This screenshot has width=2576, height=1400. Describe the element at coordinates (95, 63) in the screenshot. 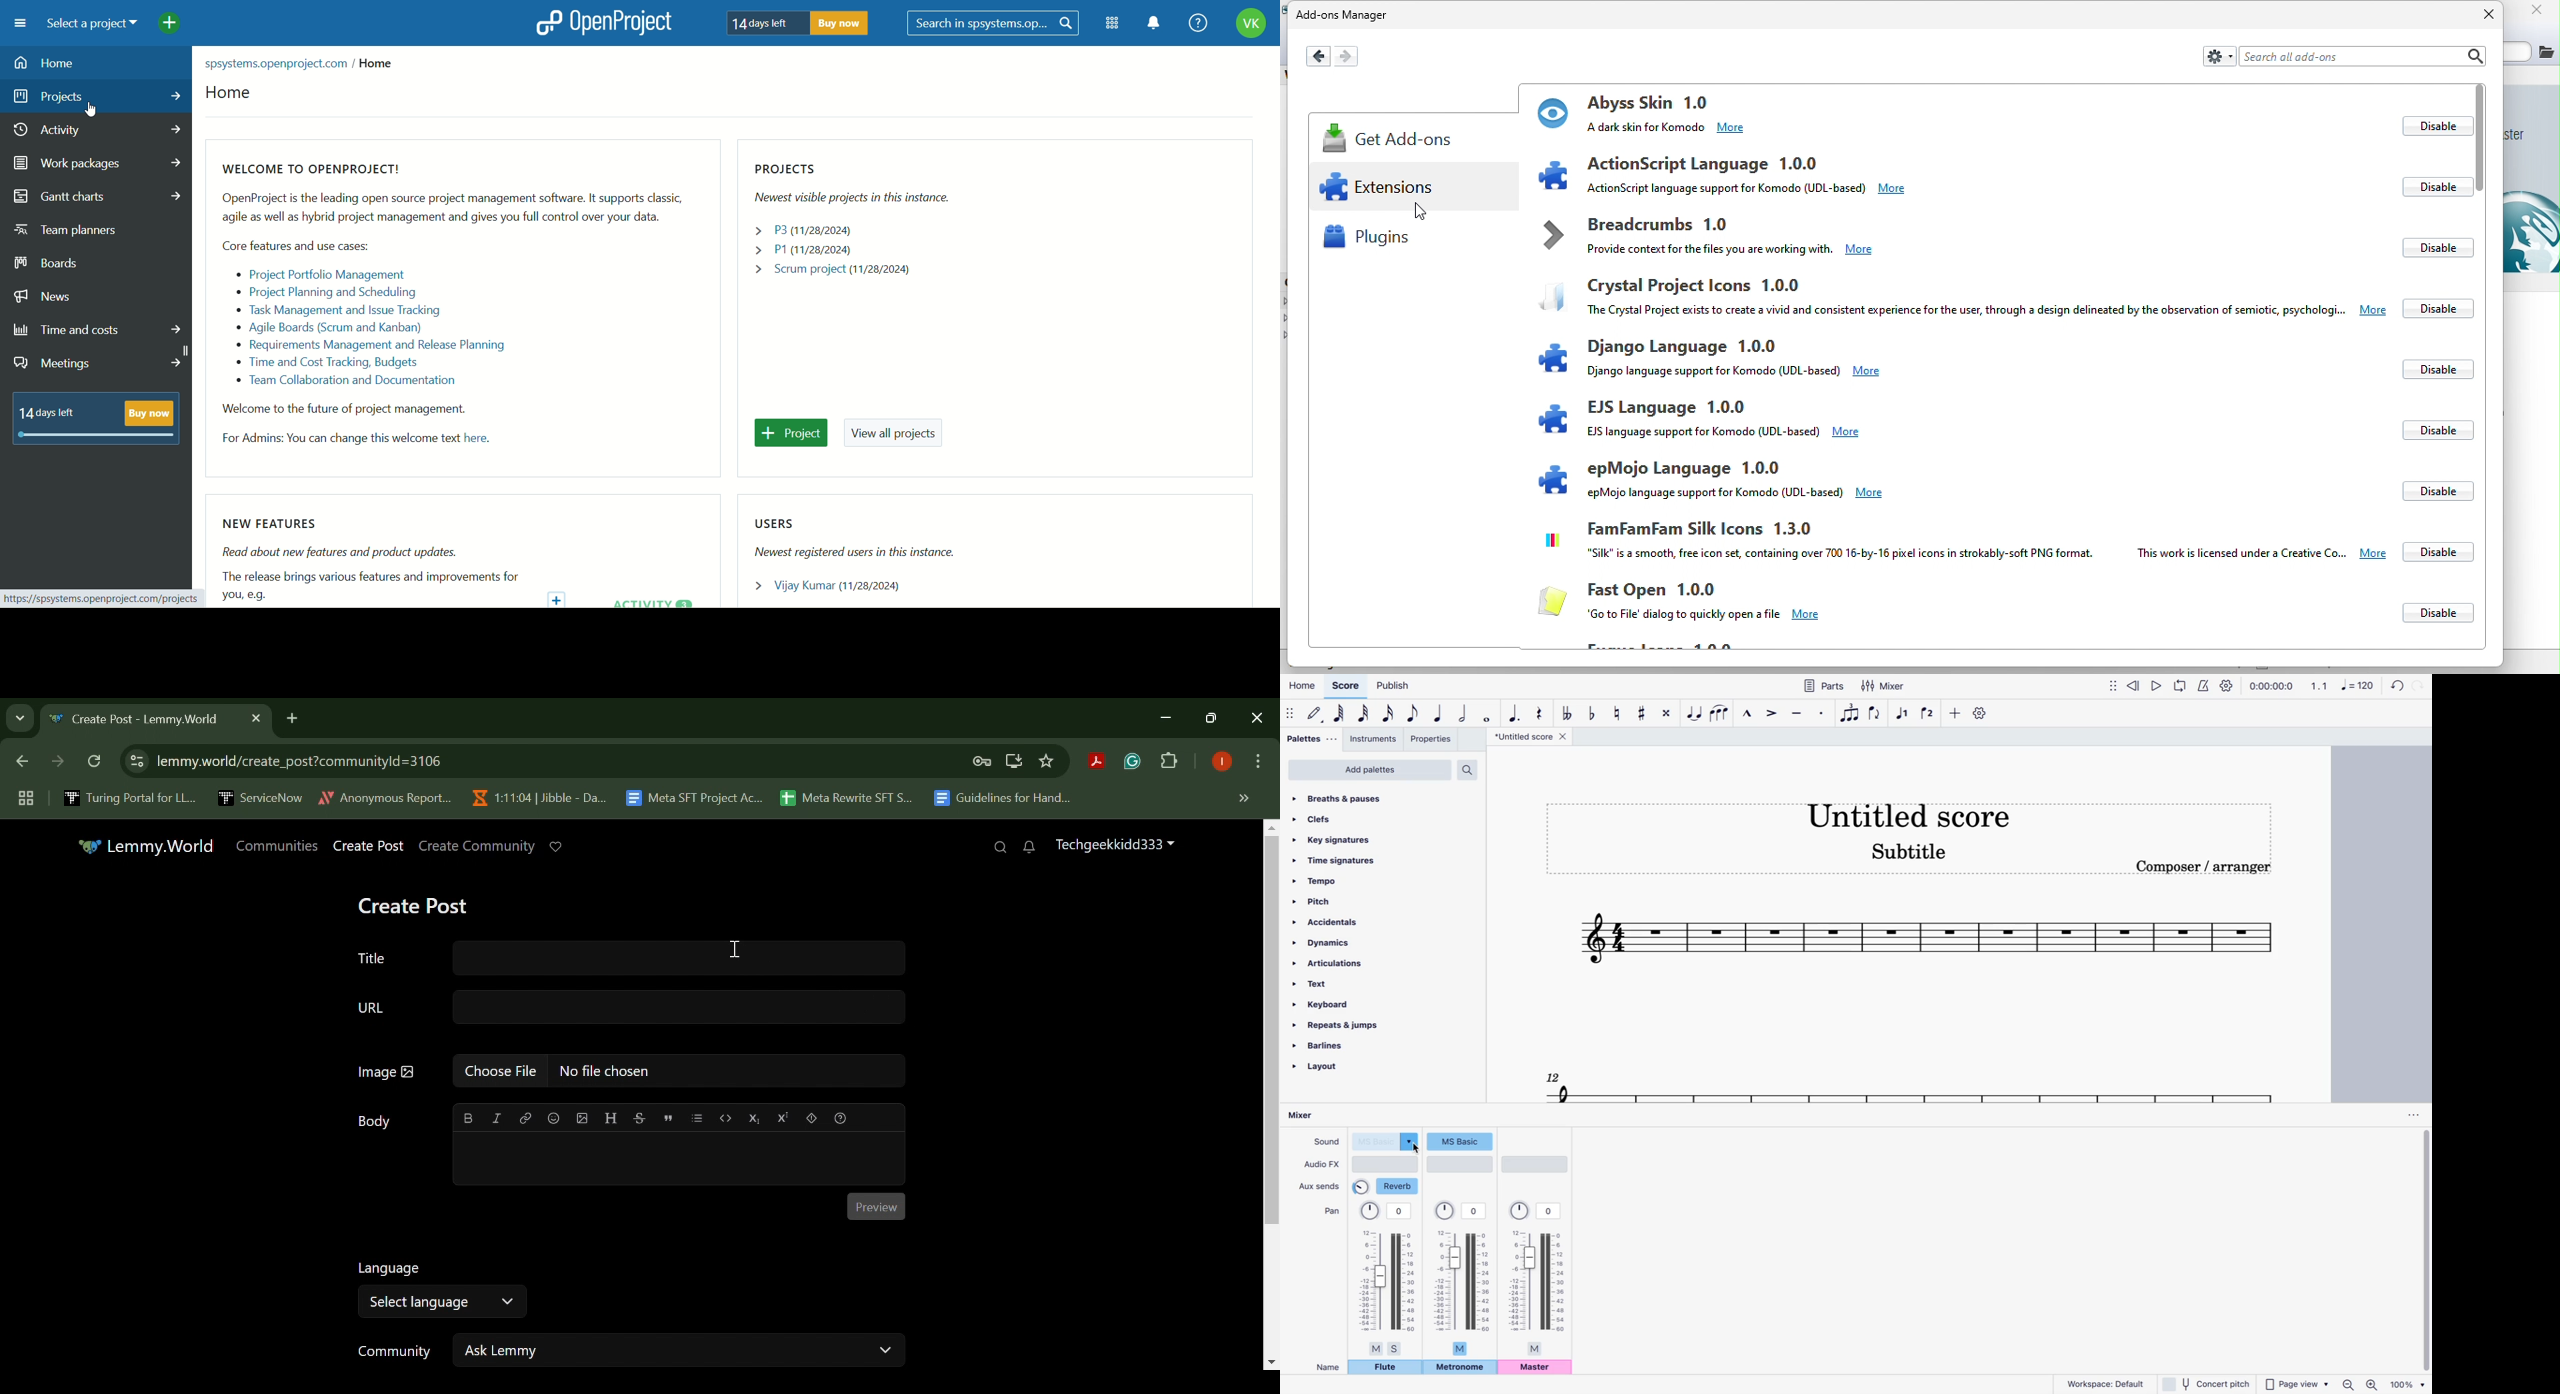

I see `home` at that location.